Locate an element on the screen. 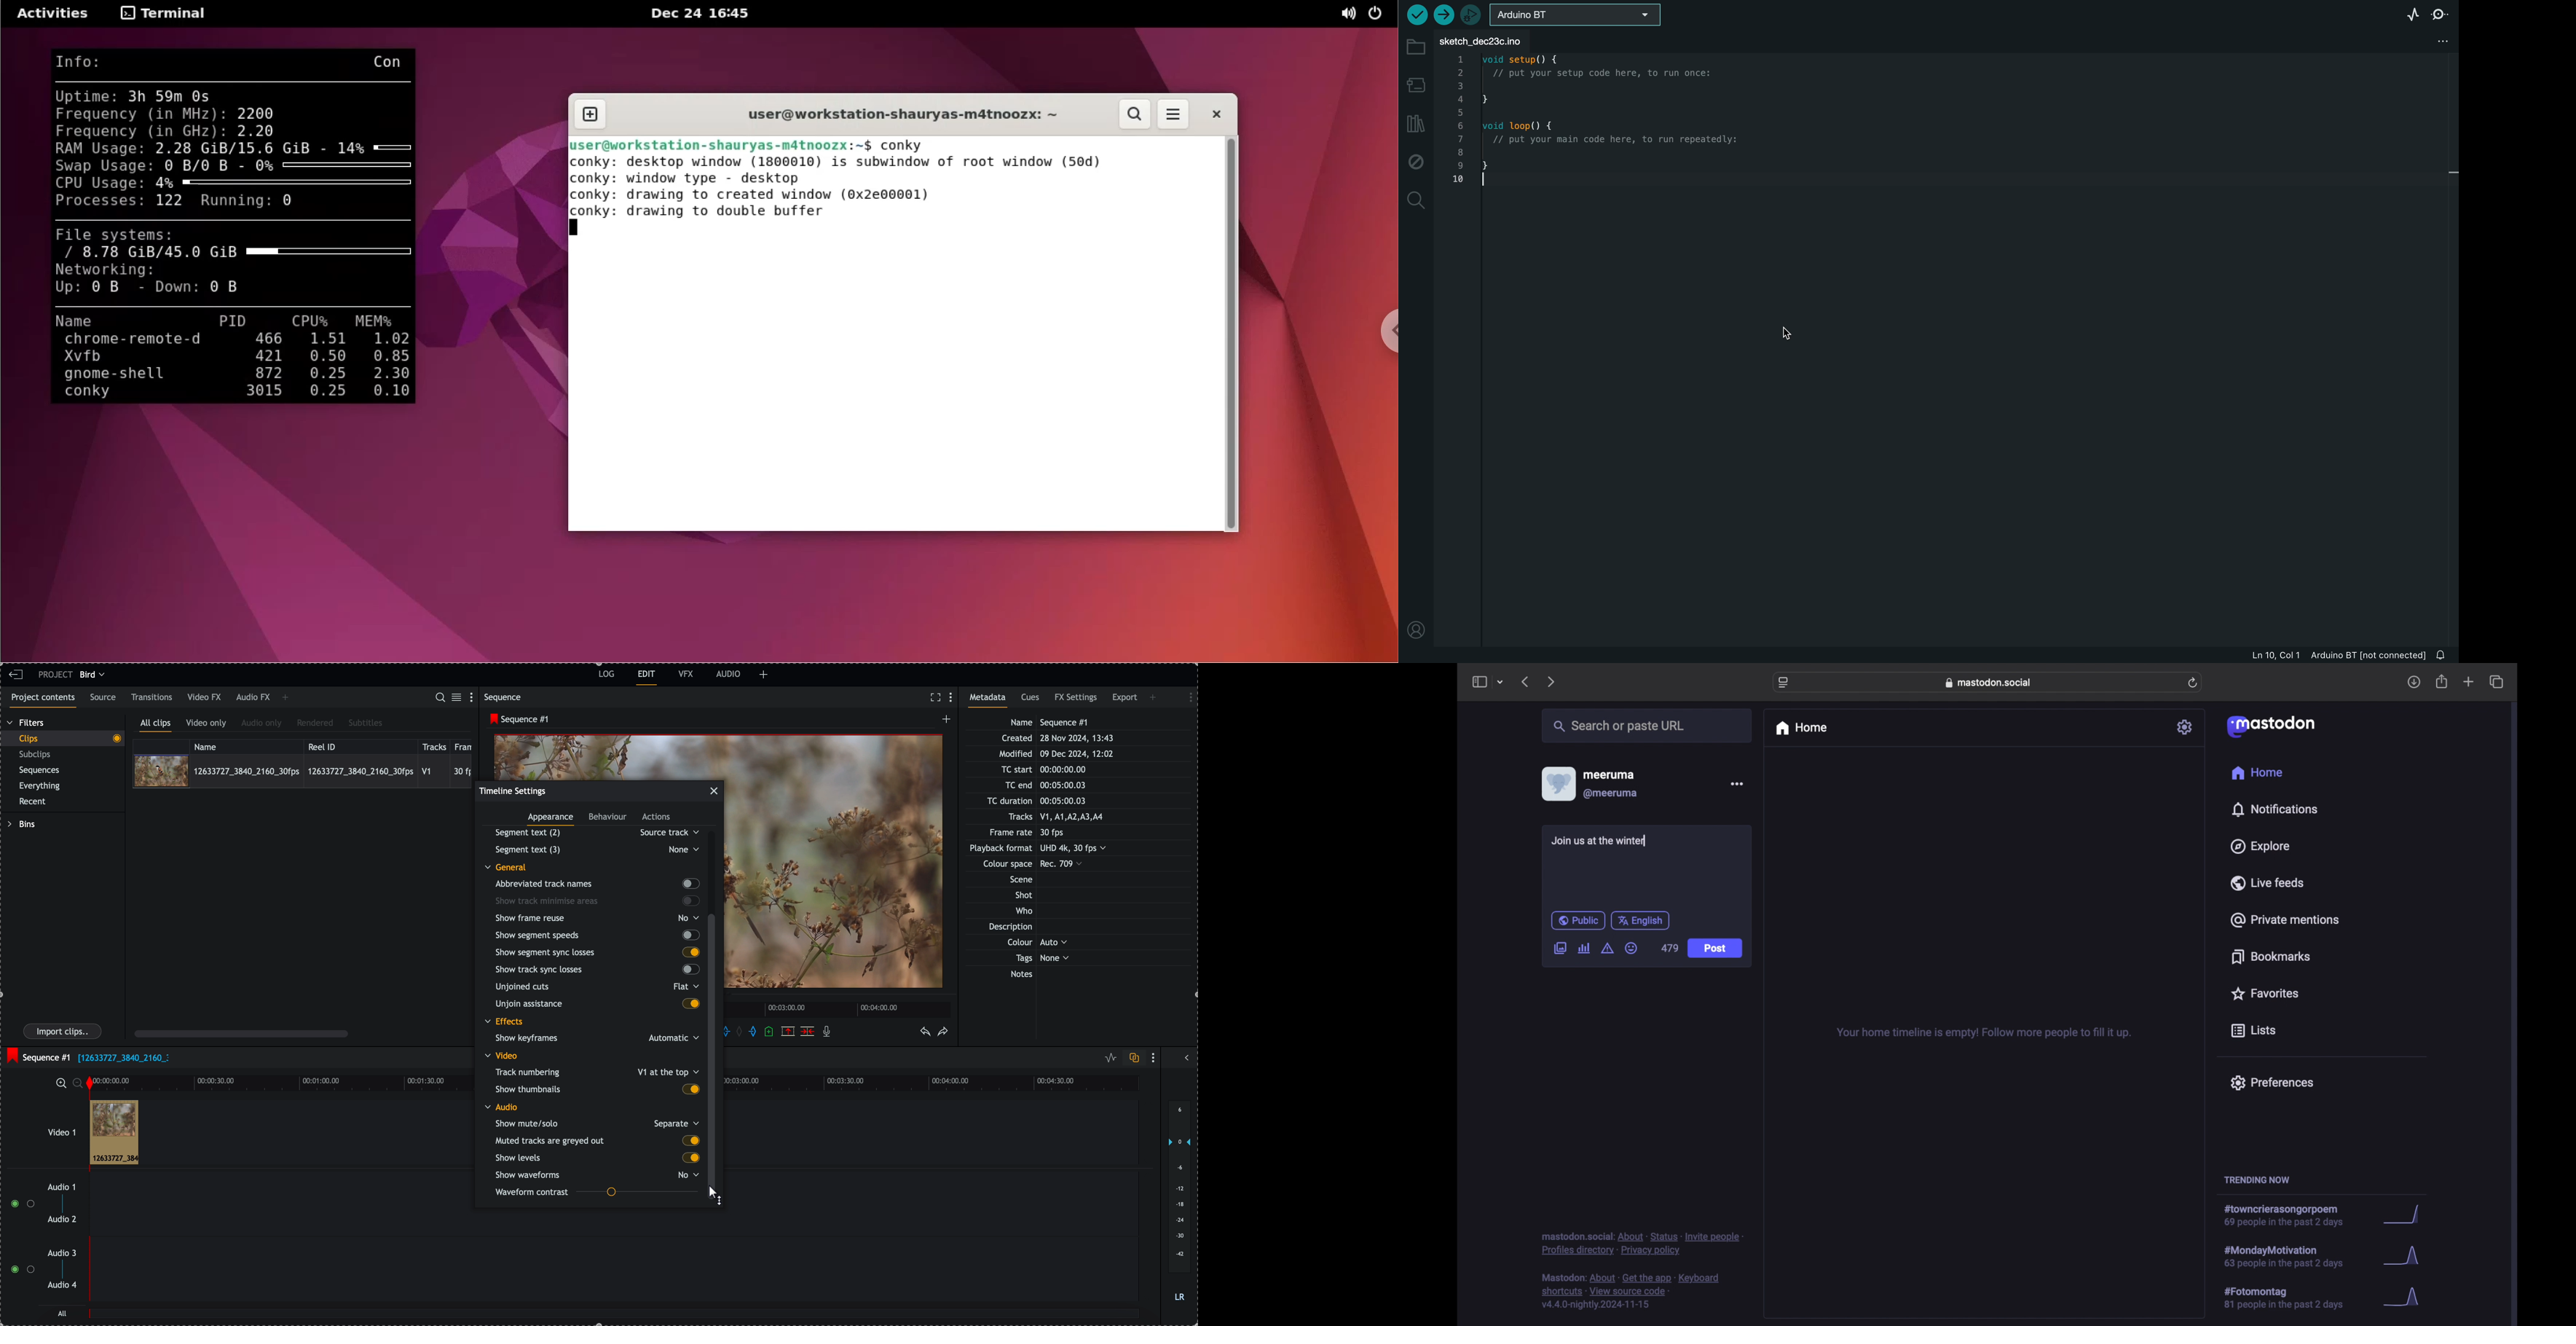 The width and height of the screenshot is (2576, 1344). video FX is located at coordinates (205, 698).